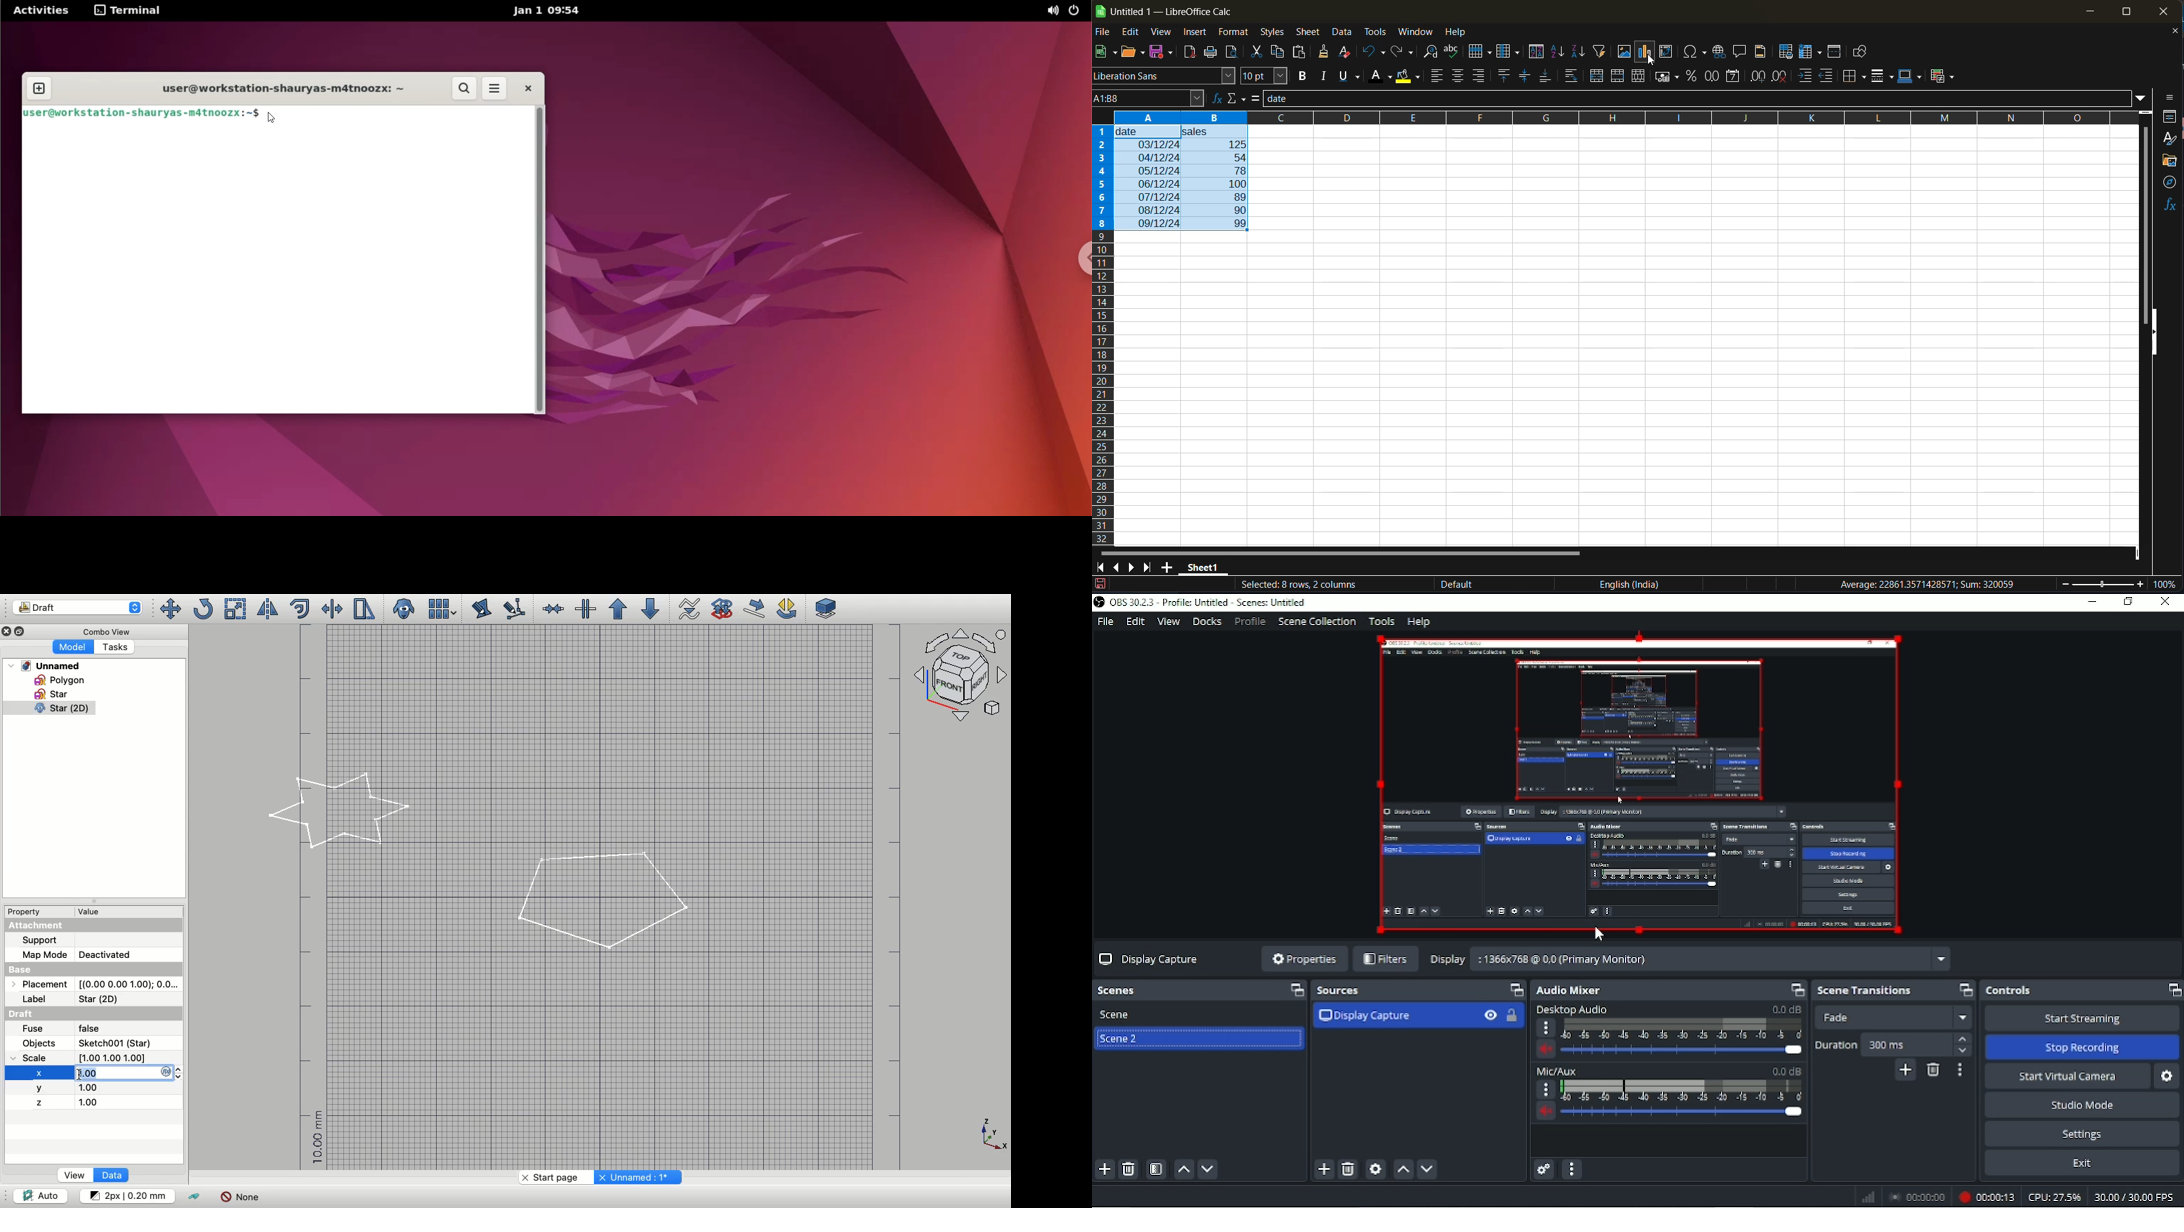 This screenshot has width=2184, height=1232. I want to click on scrollbar, so click(541, 260).